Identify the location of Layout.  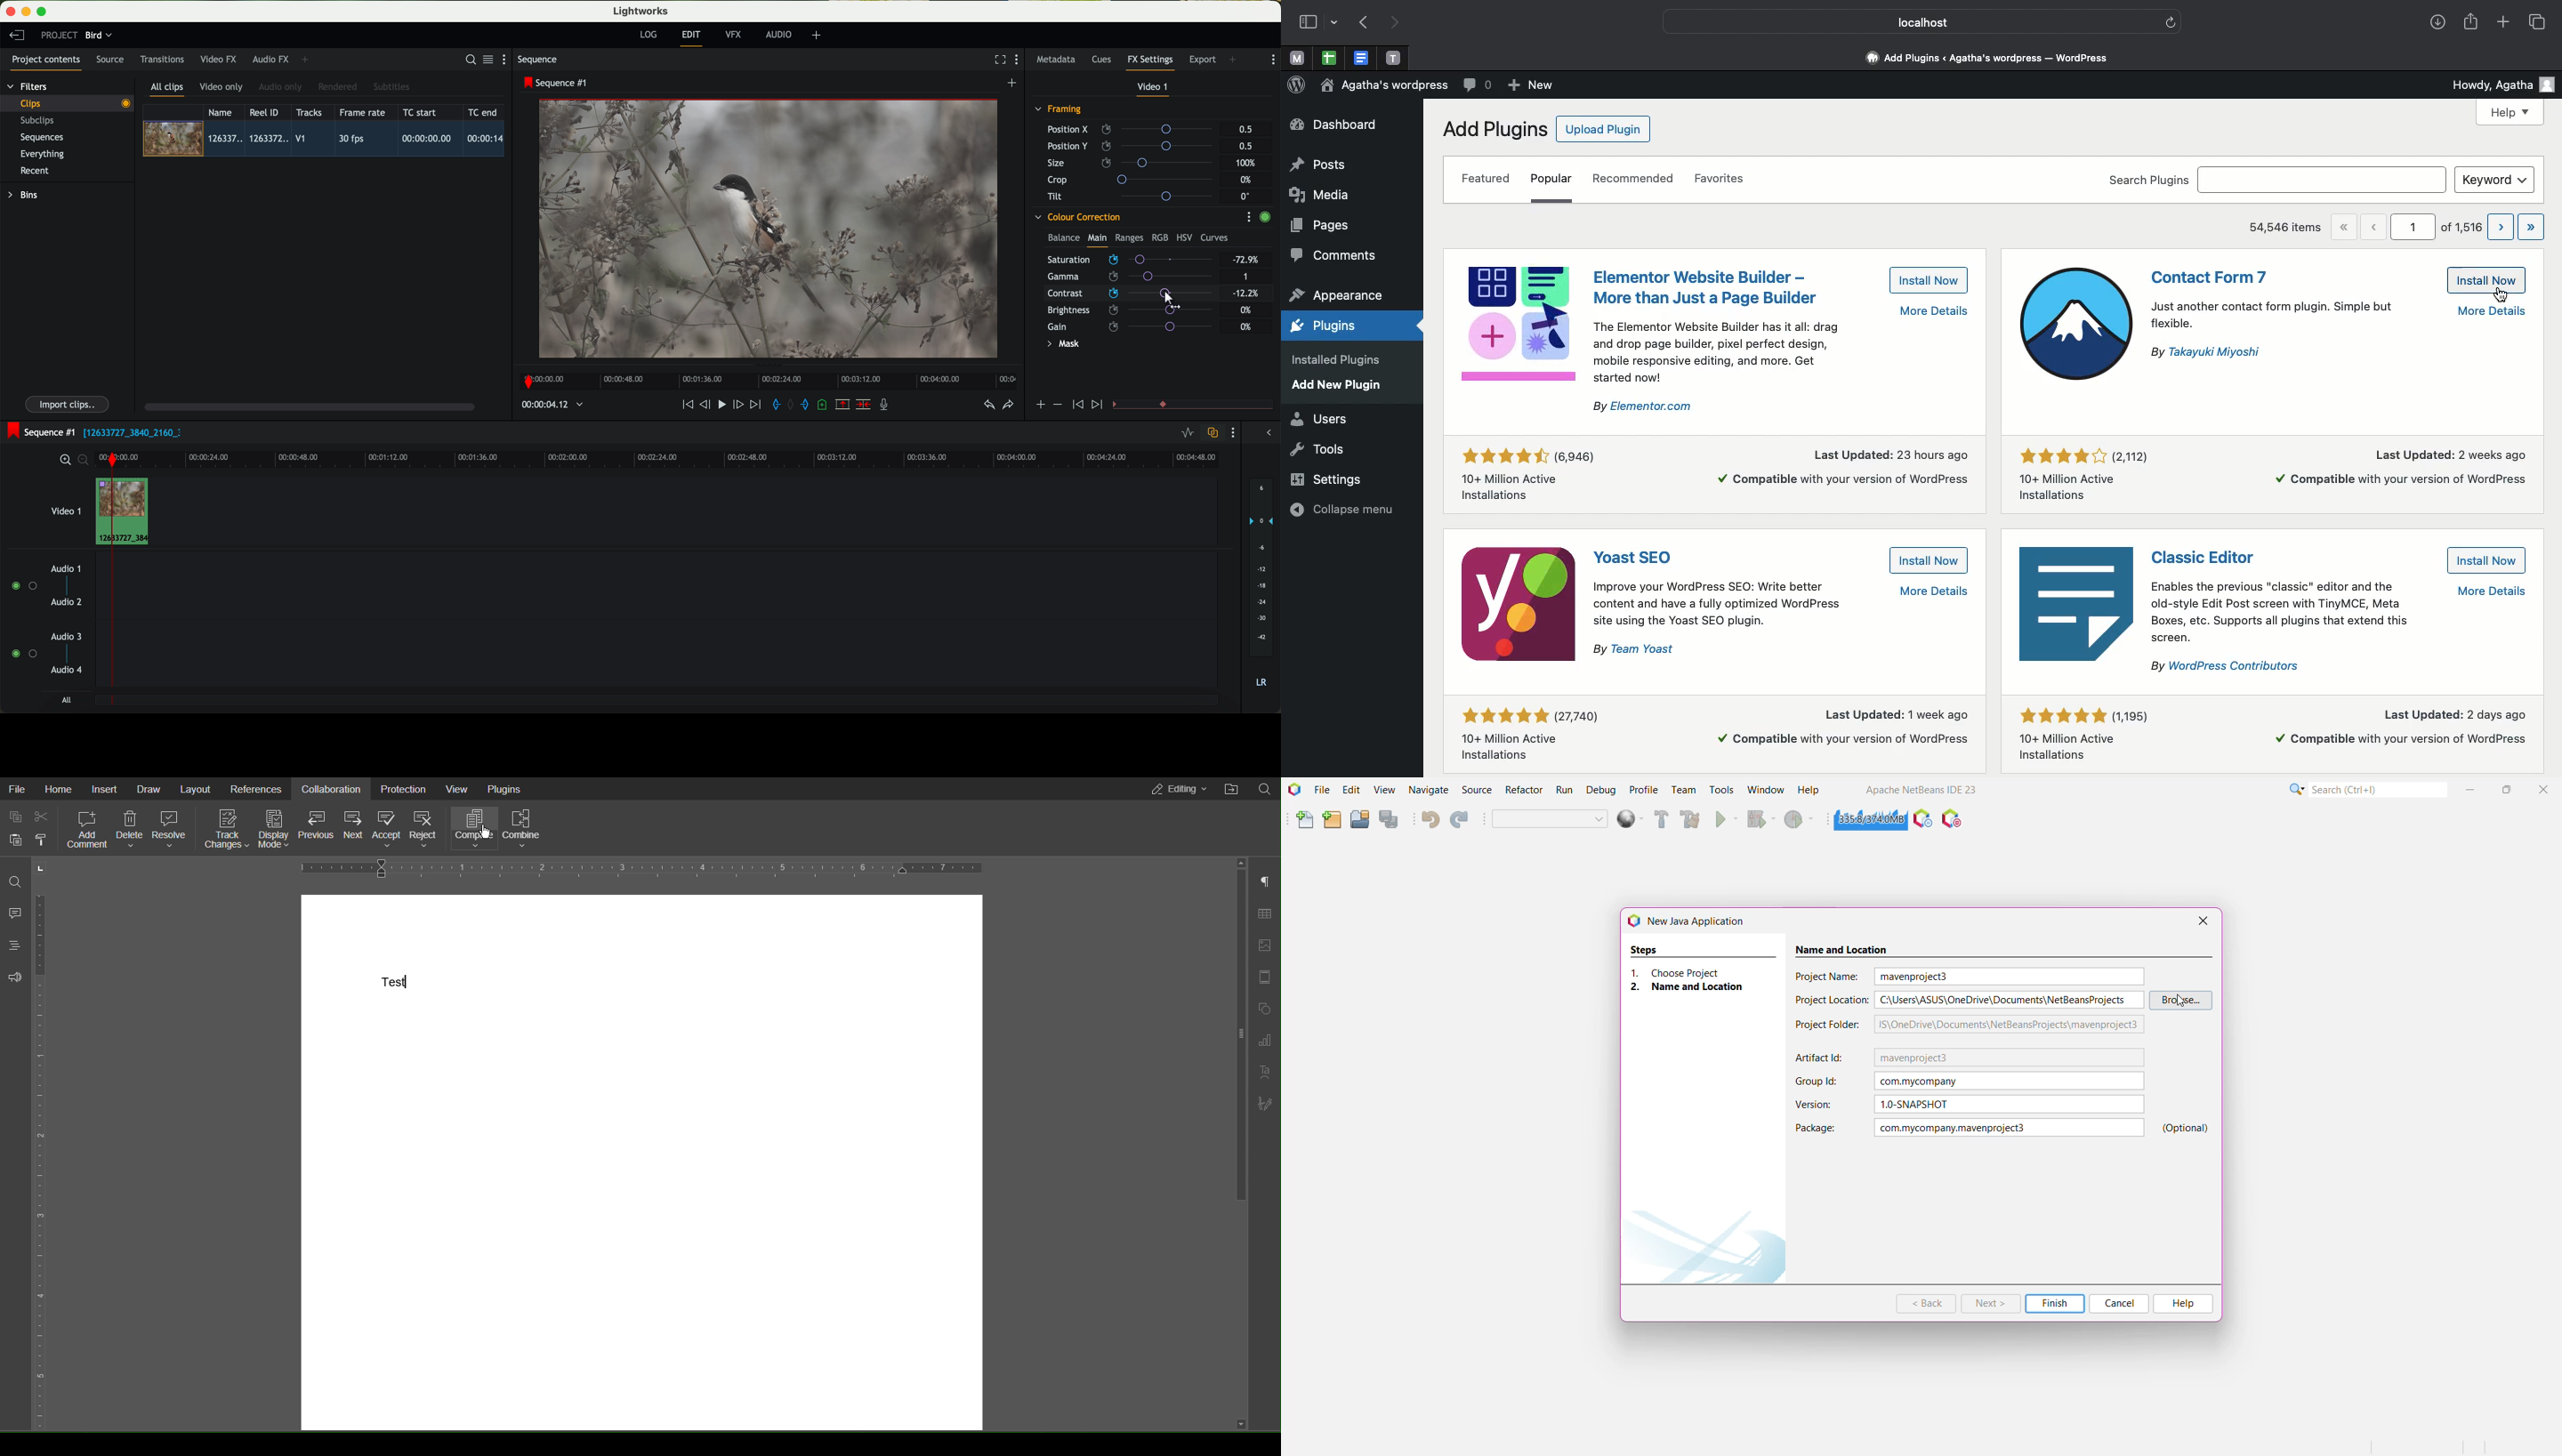
(196, 789).